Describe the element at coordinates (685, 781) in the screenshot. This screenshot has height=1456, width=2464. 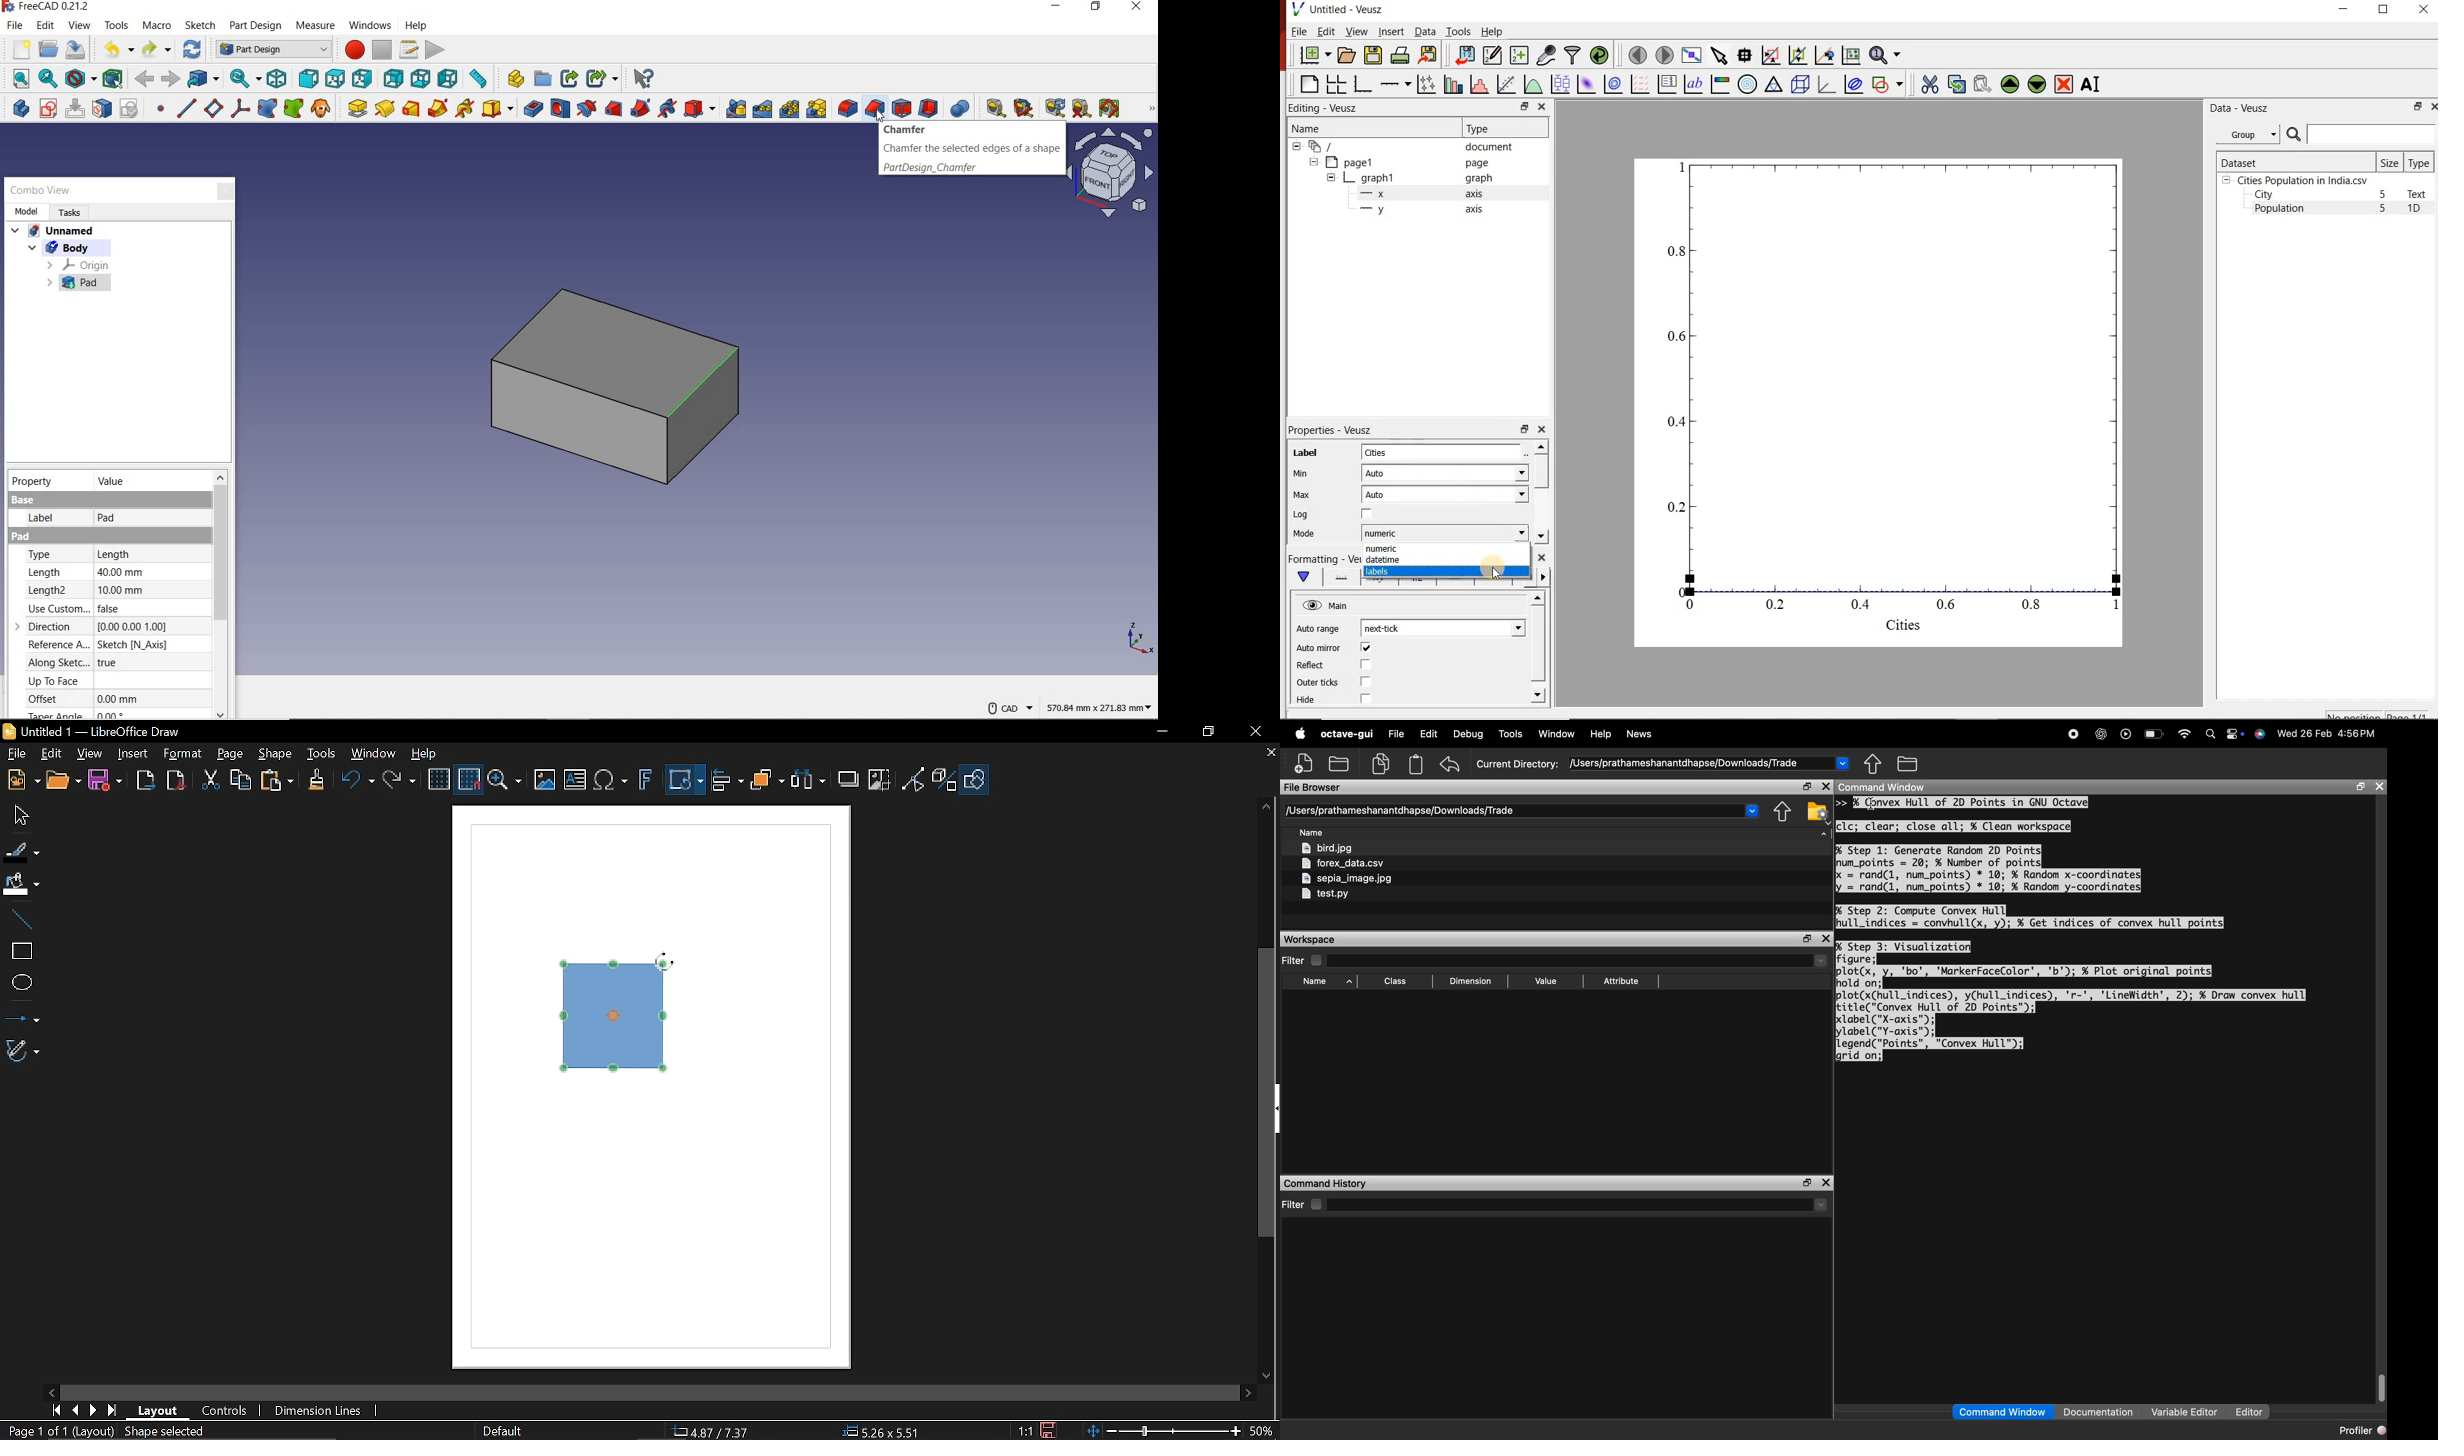
I see `Transformation` at that location.